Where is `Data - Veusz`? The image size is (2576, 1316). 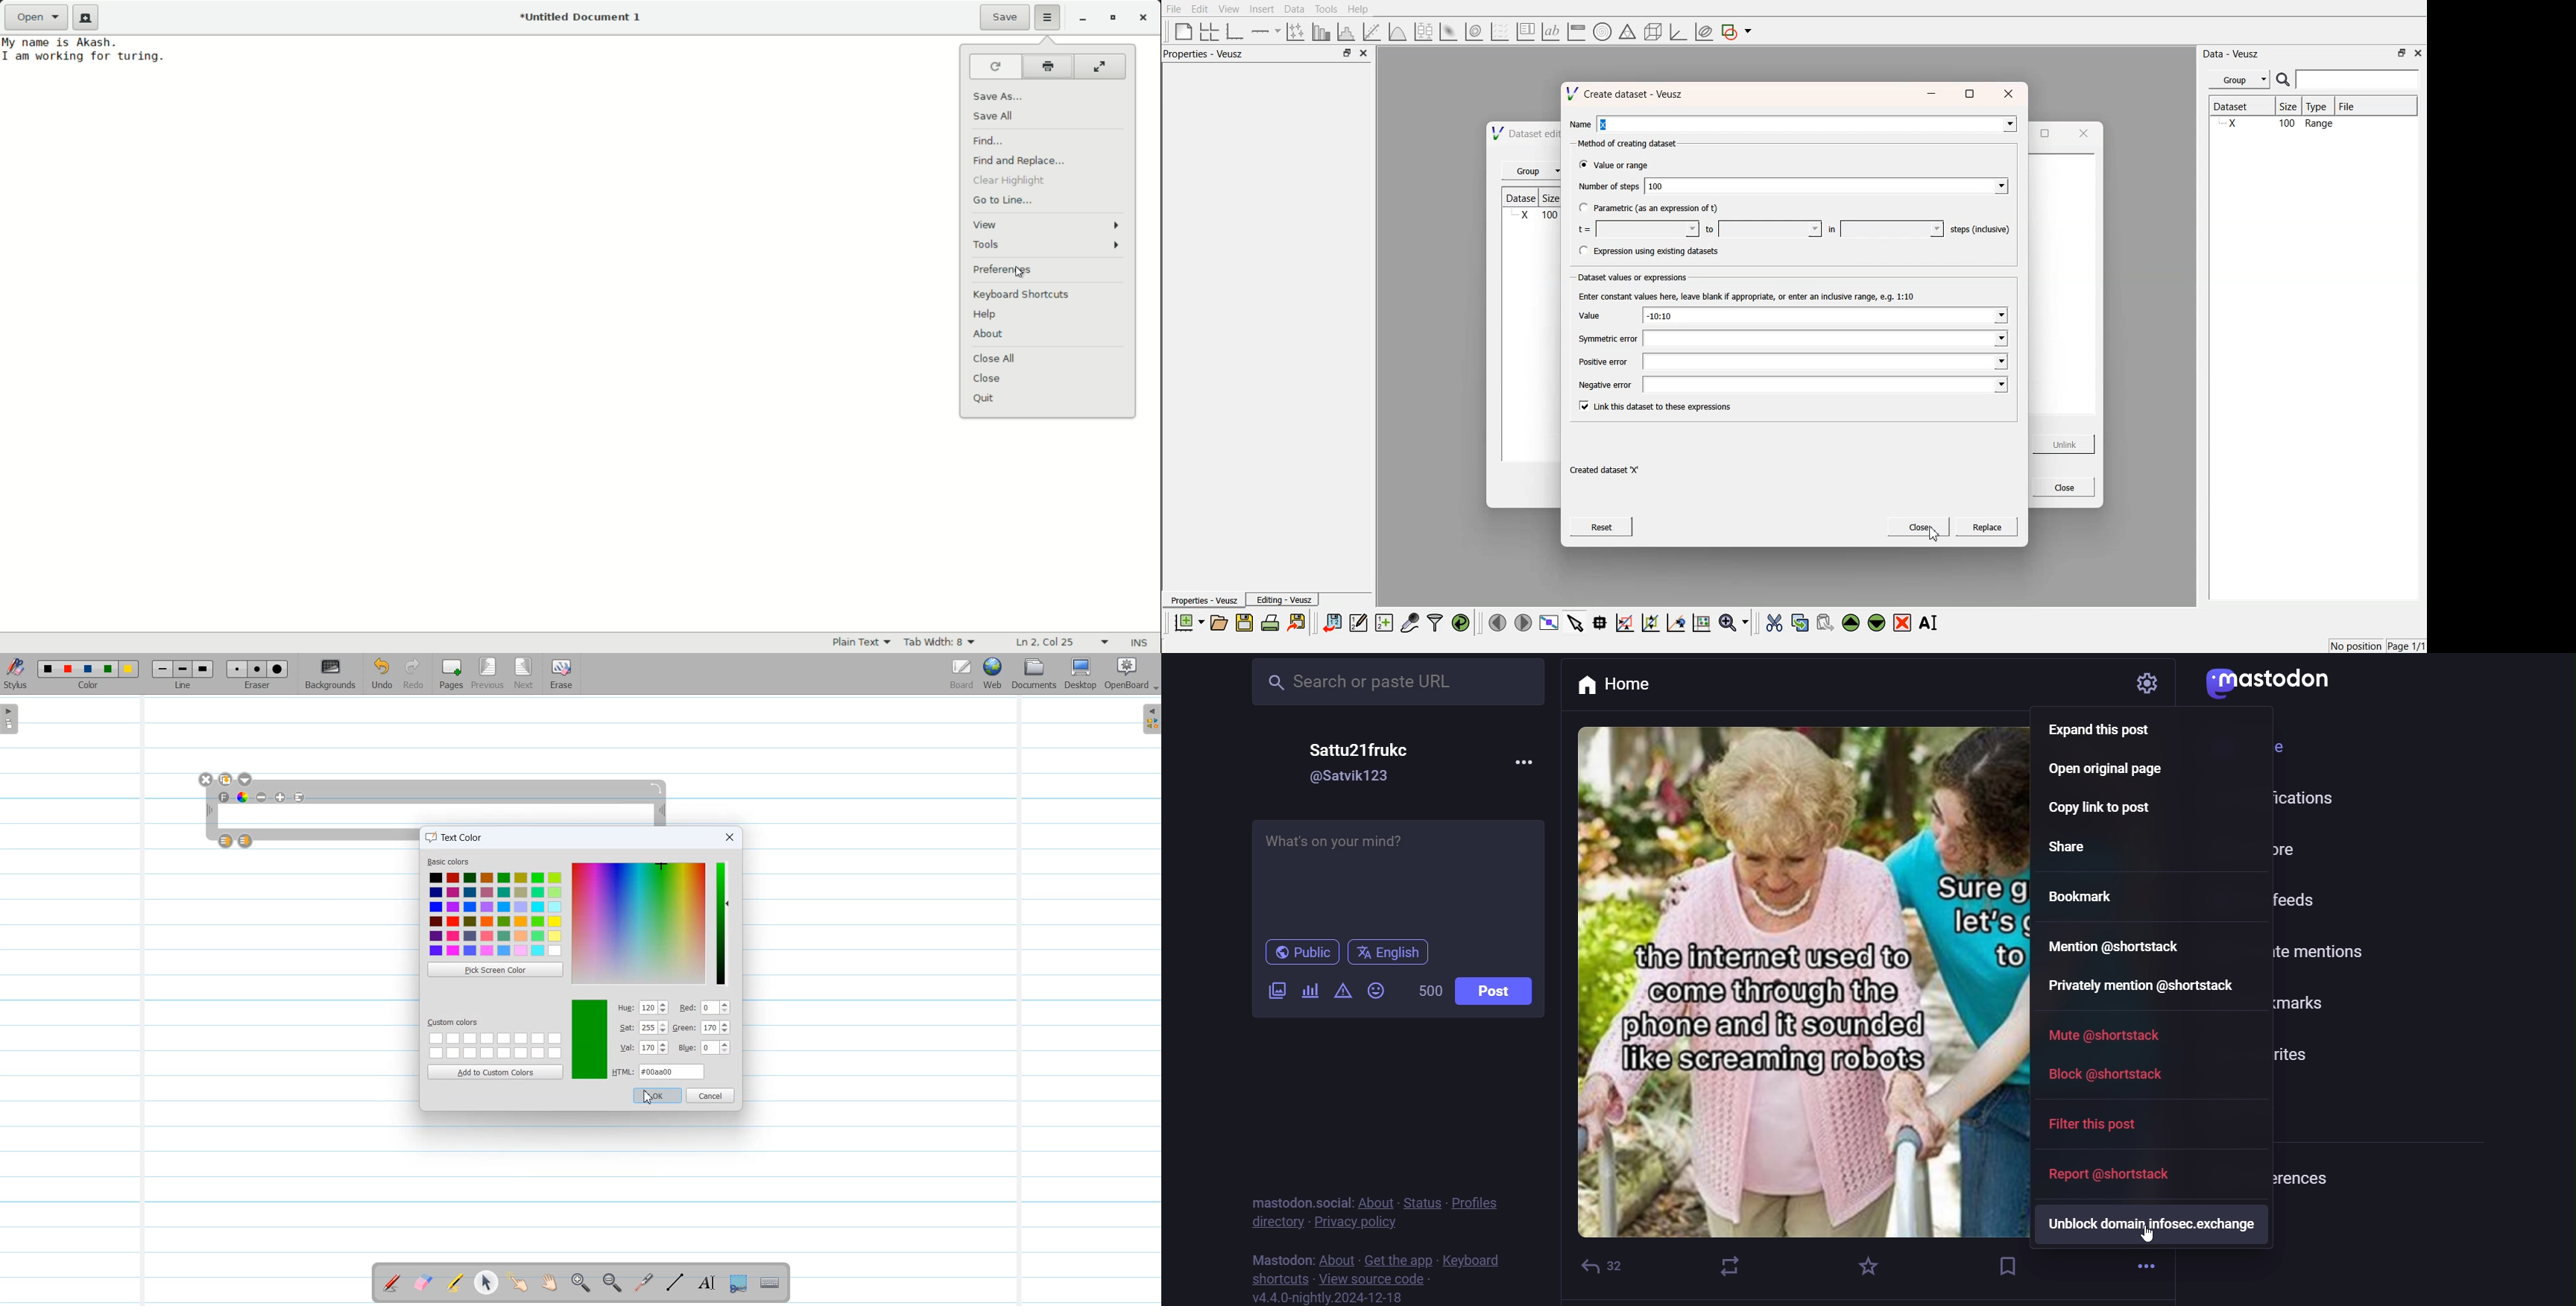 Data - Veusz is located at coordinates (2232, 54).